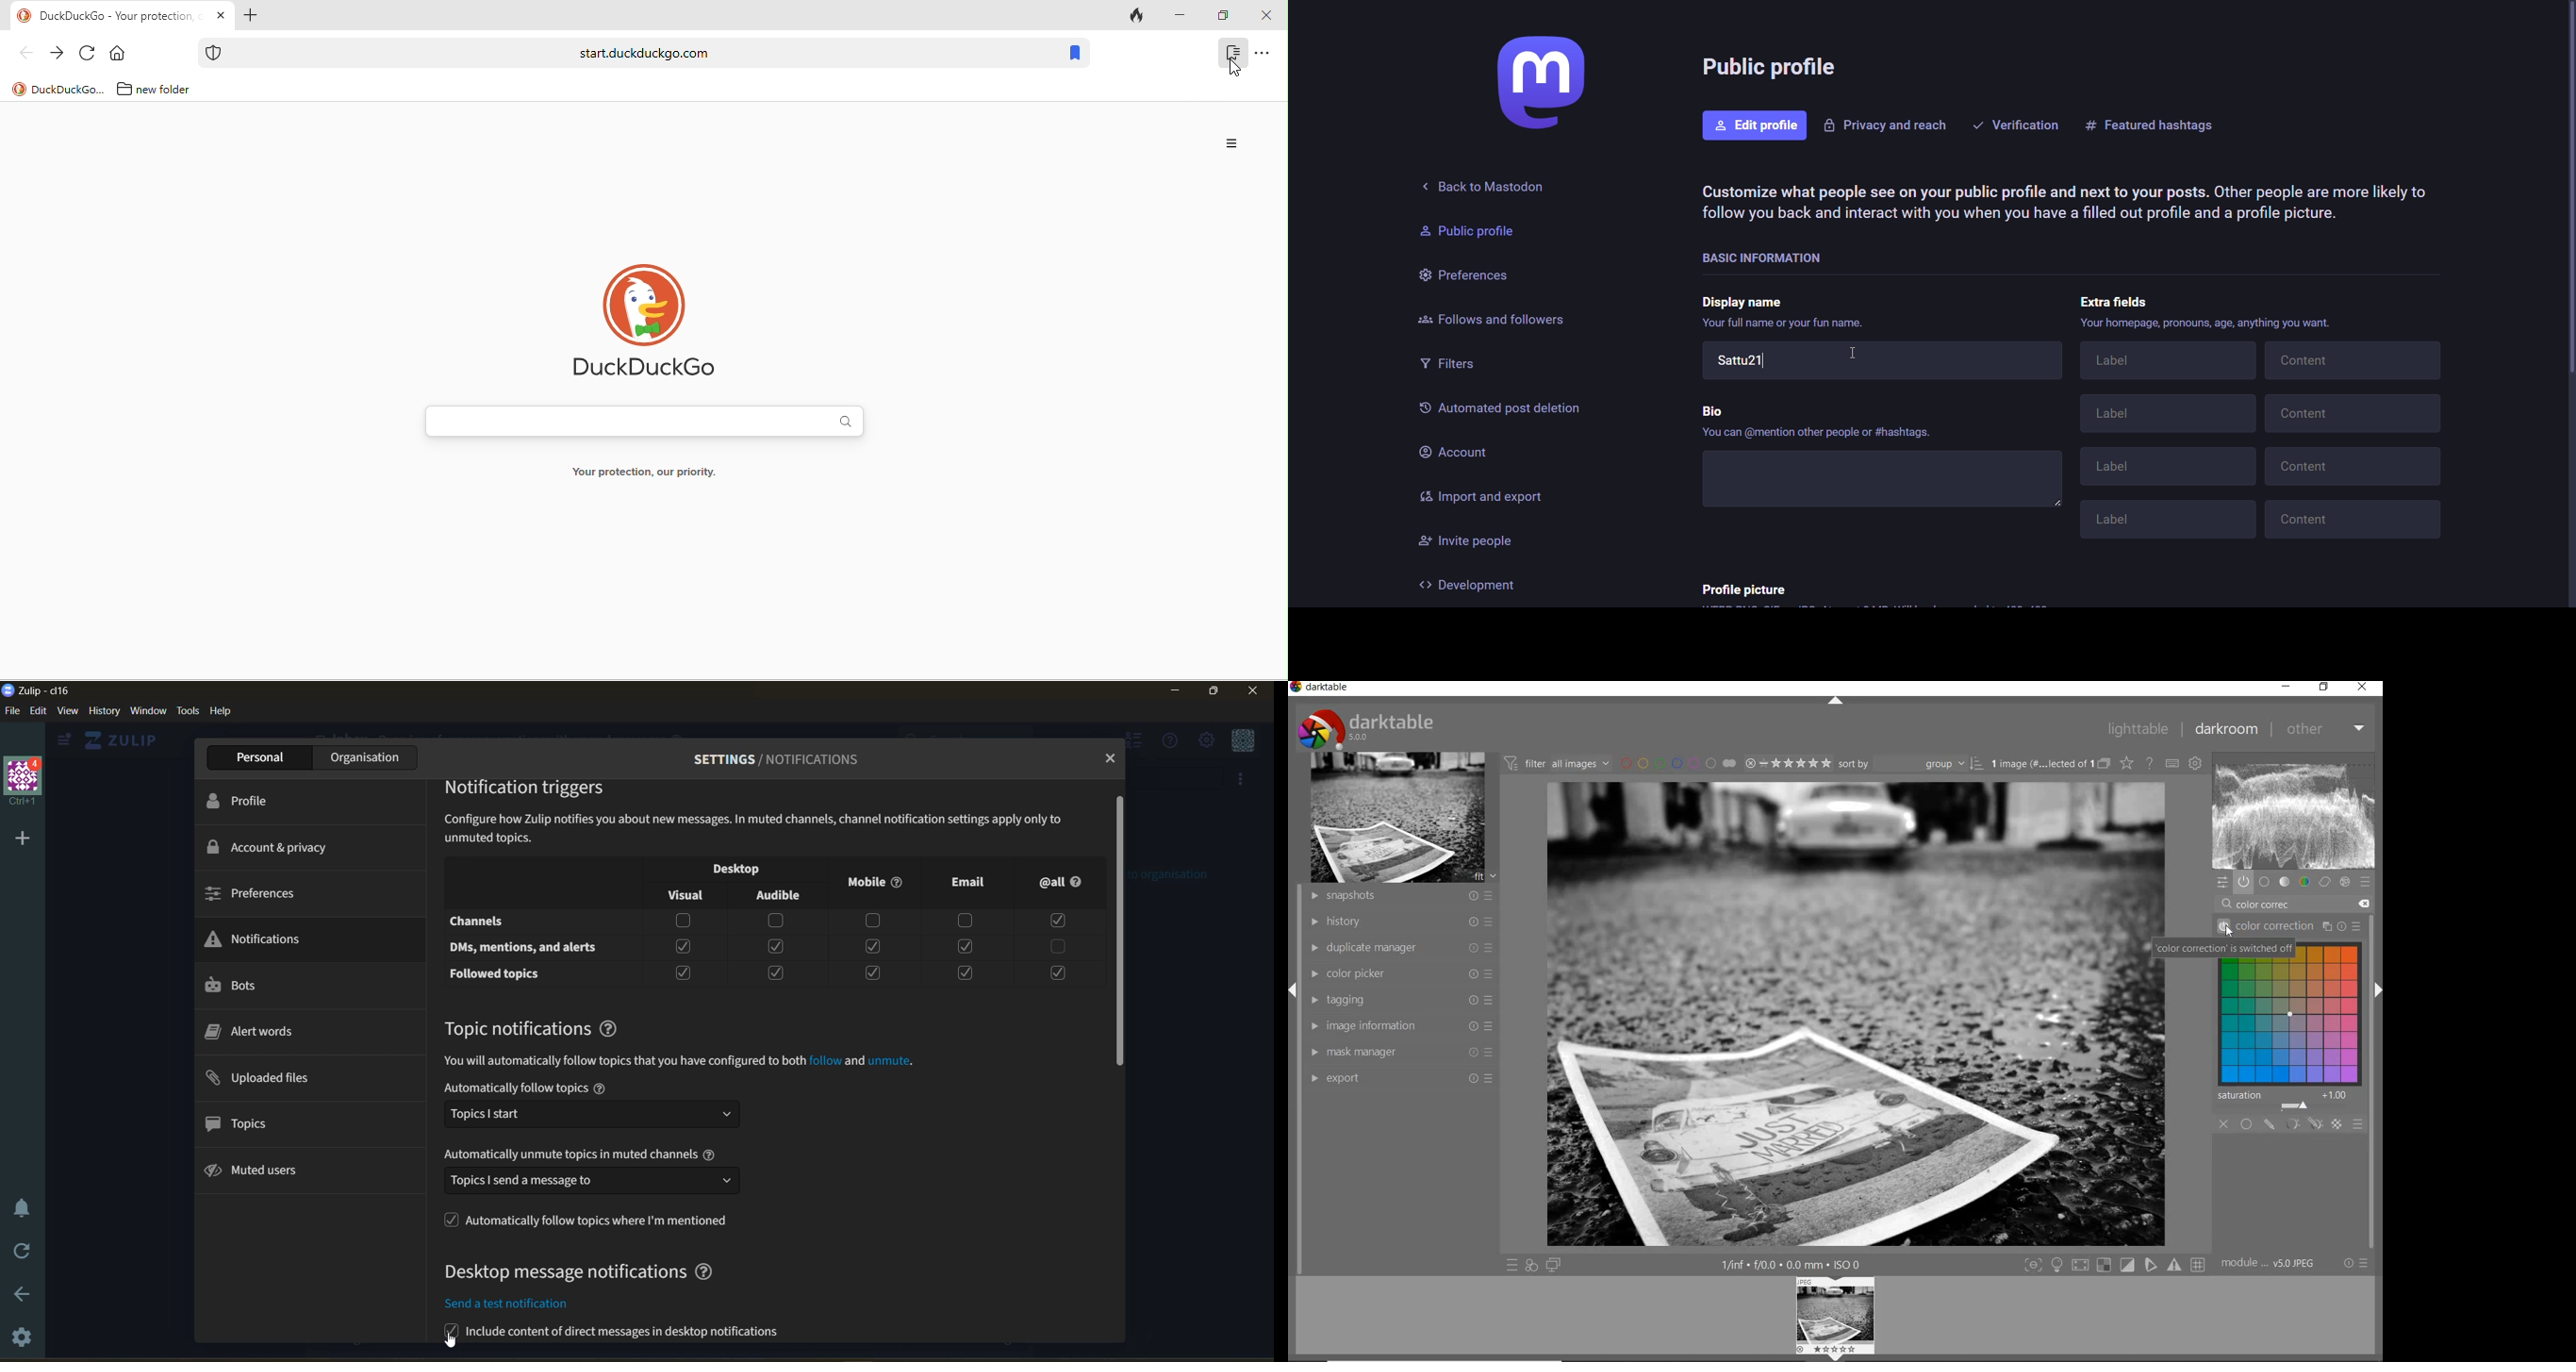 The width and height of the screenshot is (2576, 1372). What do you see at coordinates (19, 90) in the screenshot?
I see `icon` at bounding box center [19, 90].